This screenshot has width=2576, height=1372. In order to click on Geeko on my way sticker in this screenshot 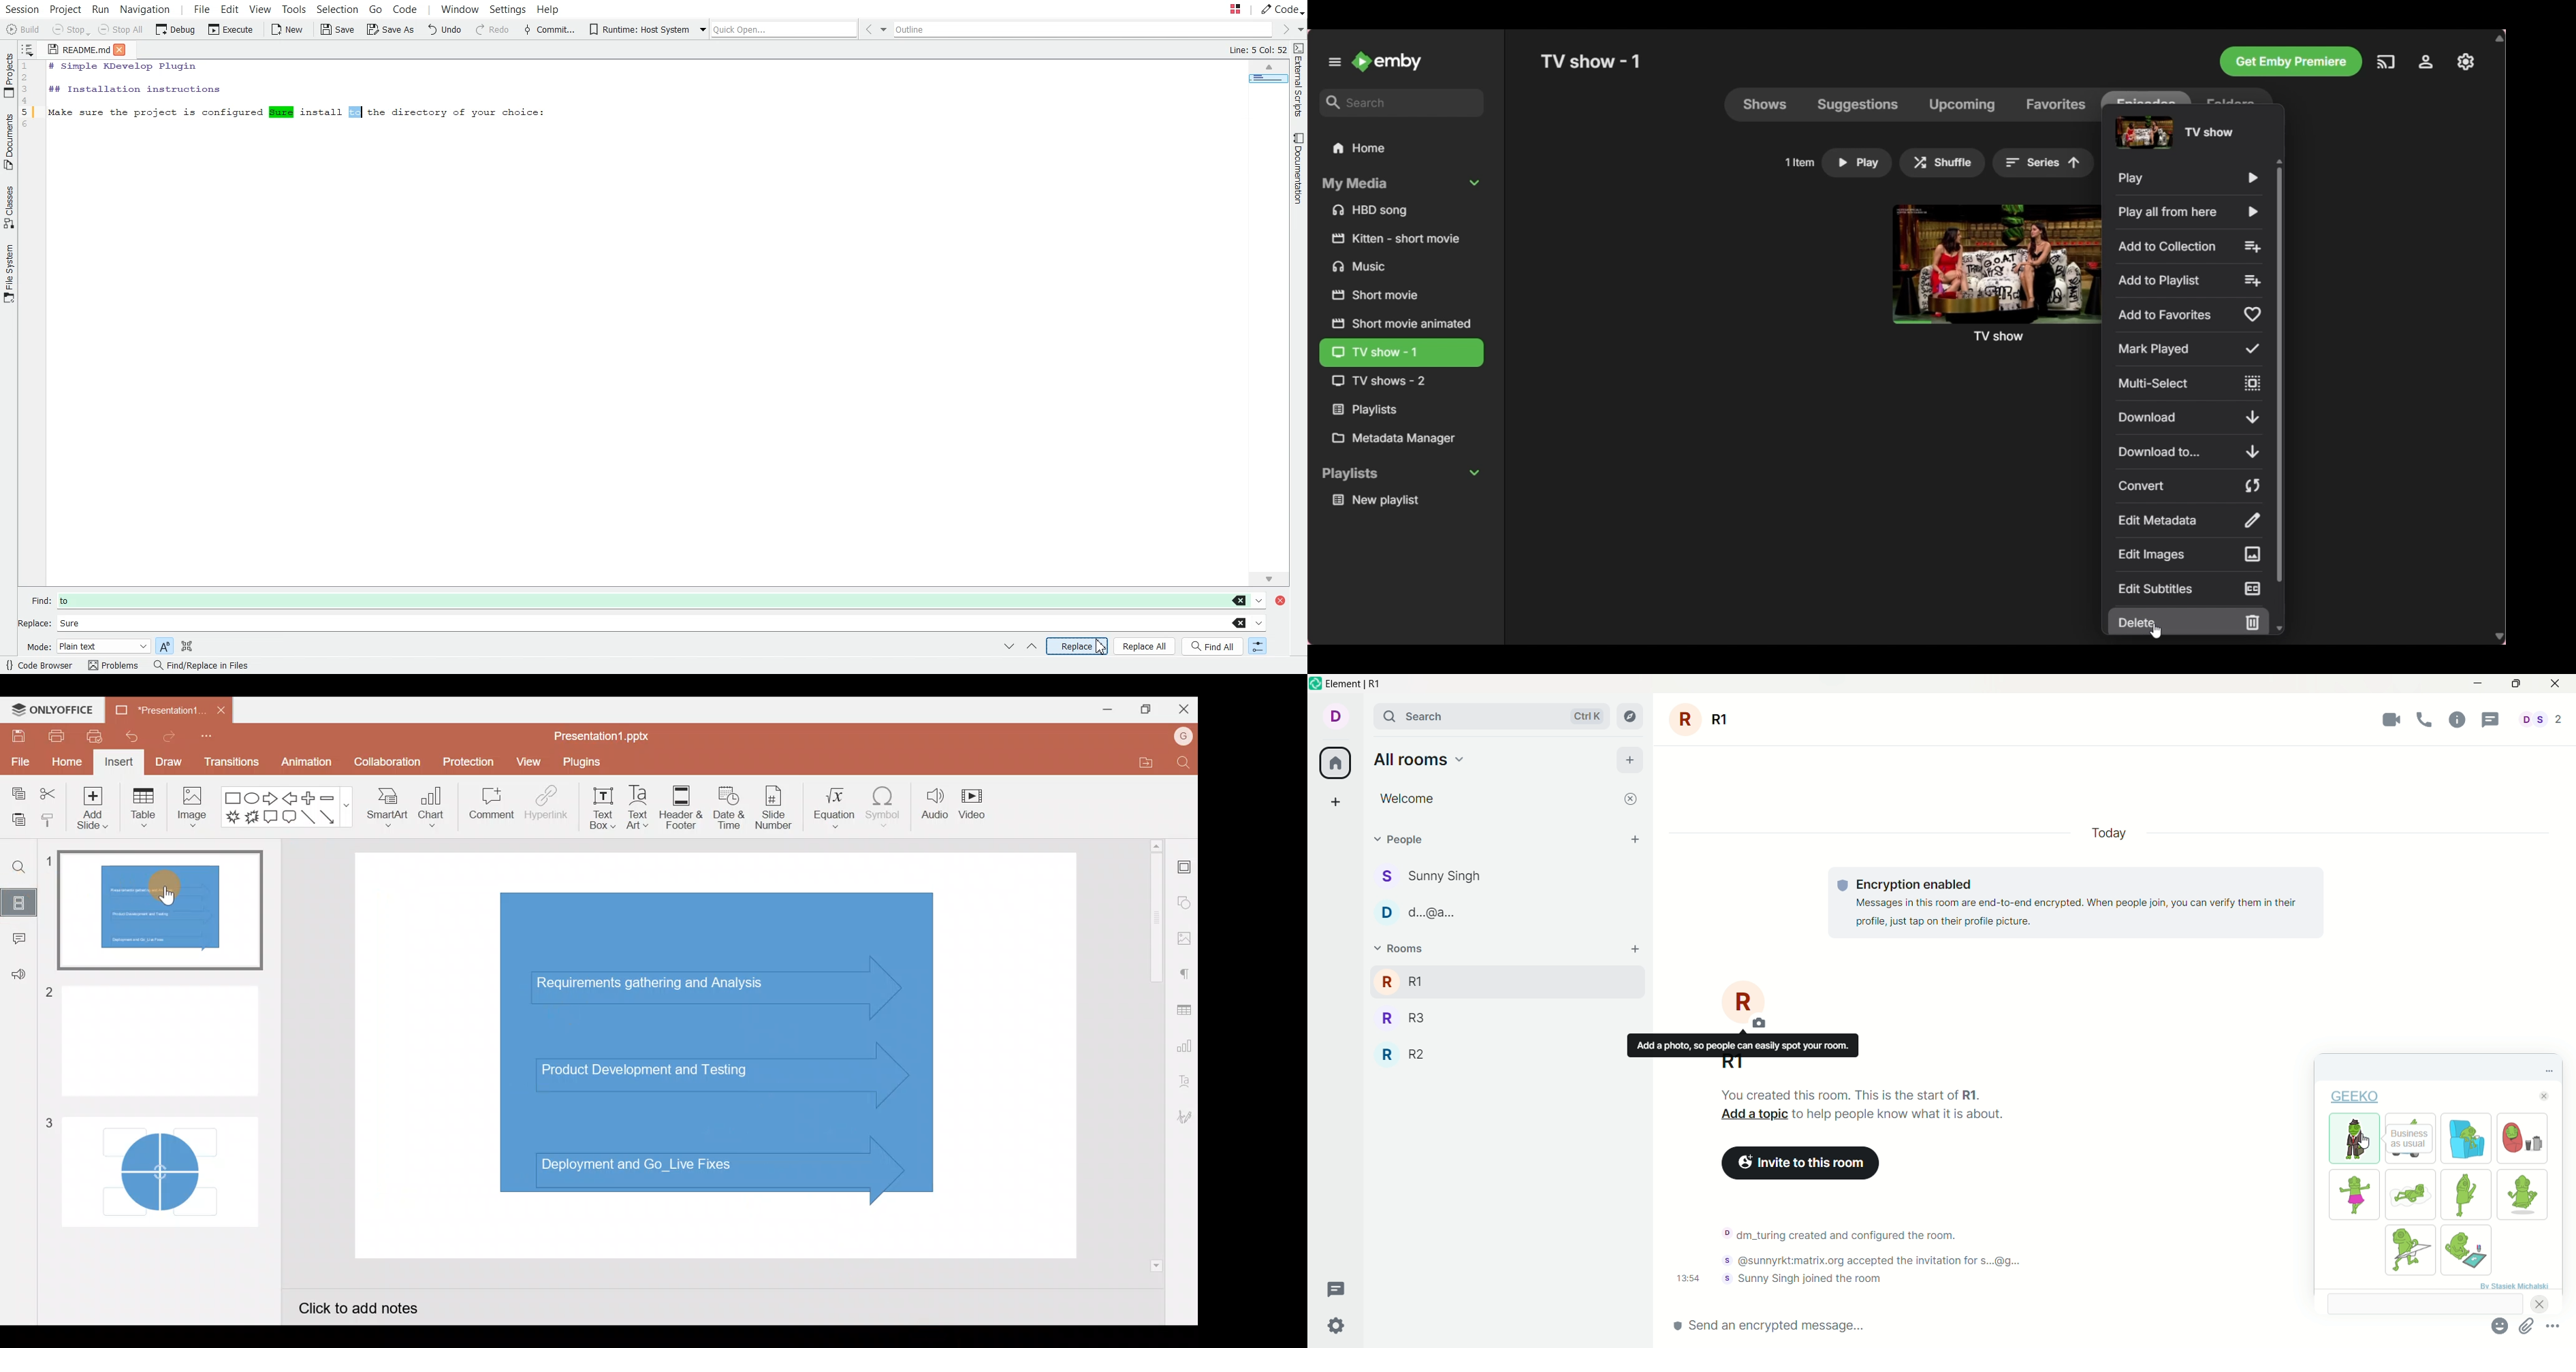, I will do `click(2410, 1250)`.